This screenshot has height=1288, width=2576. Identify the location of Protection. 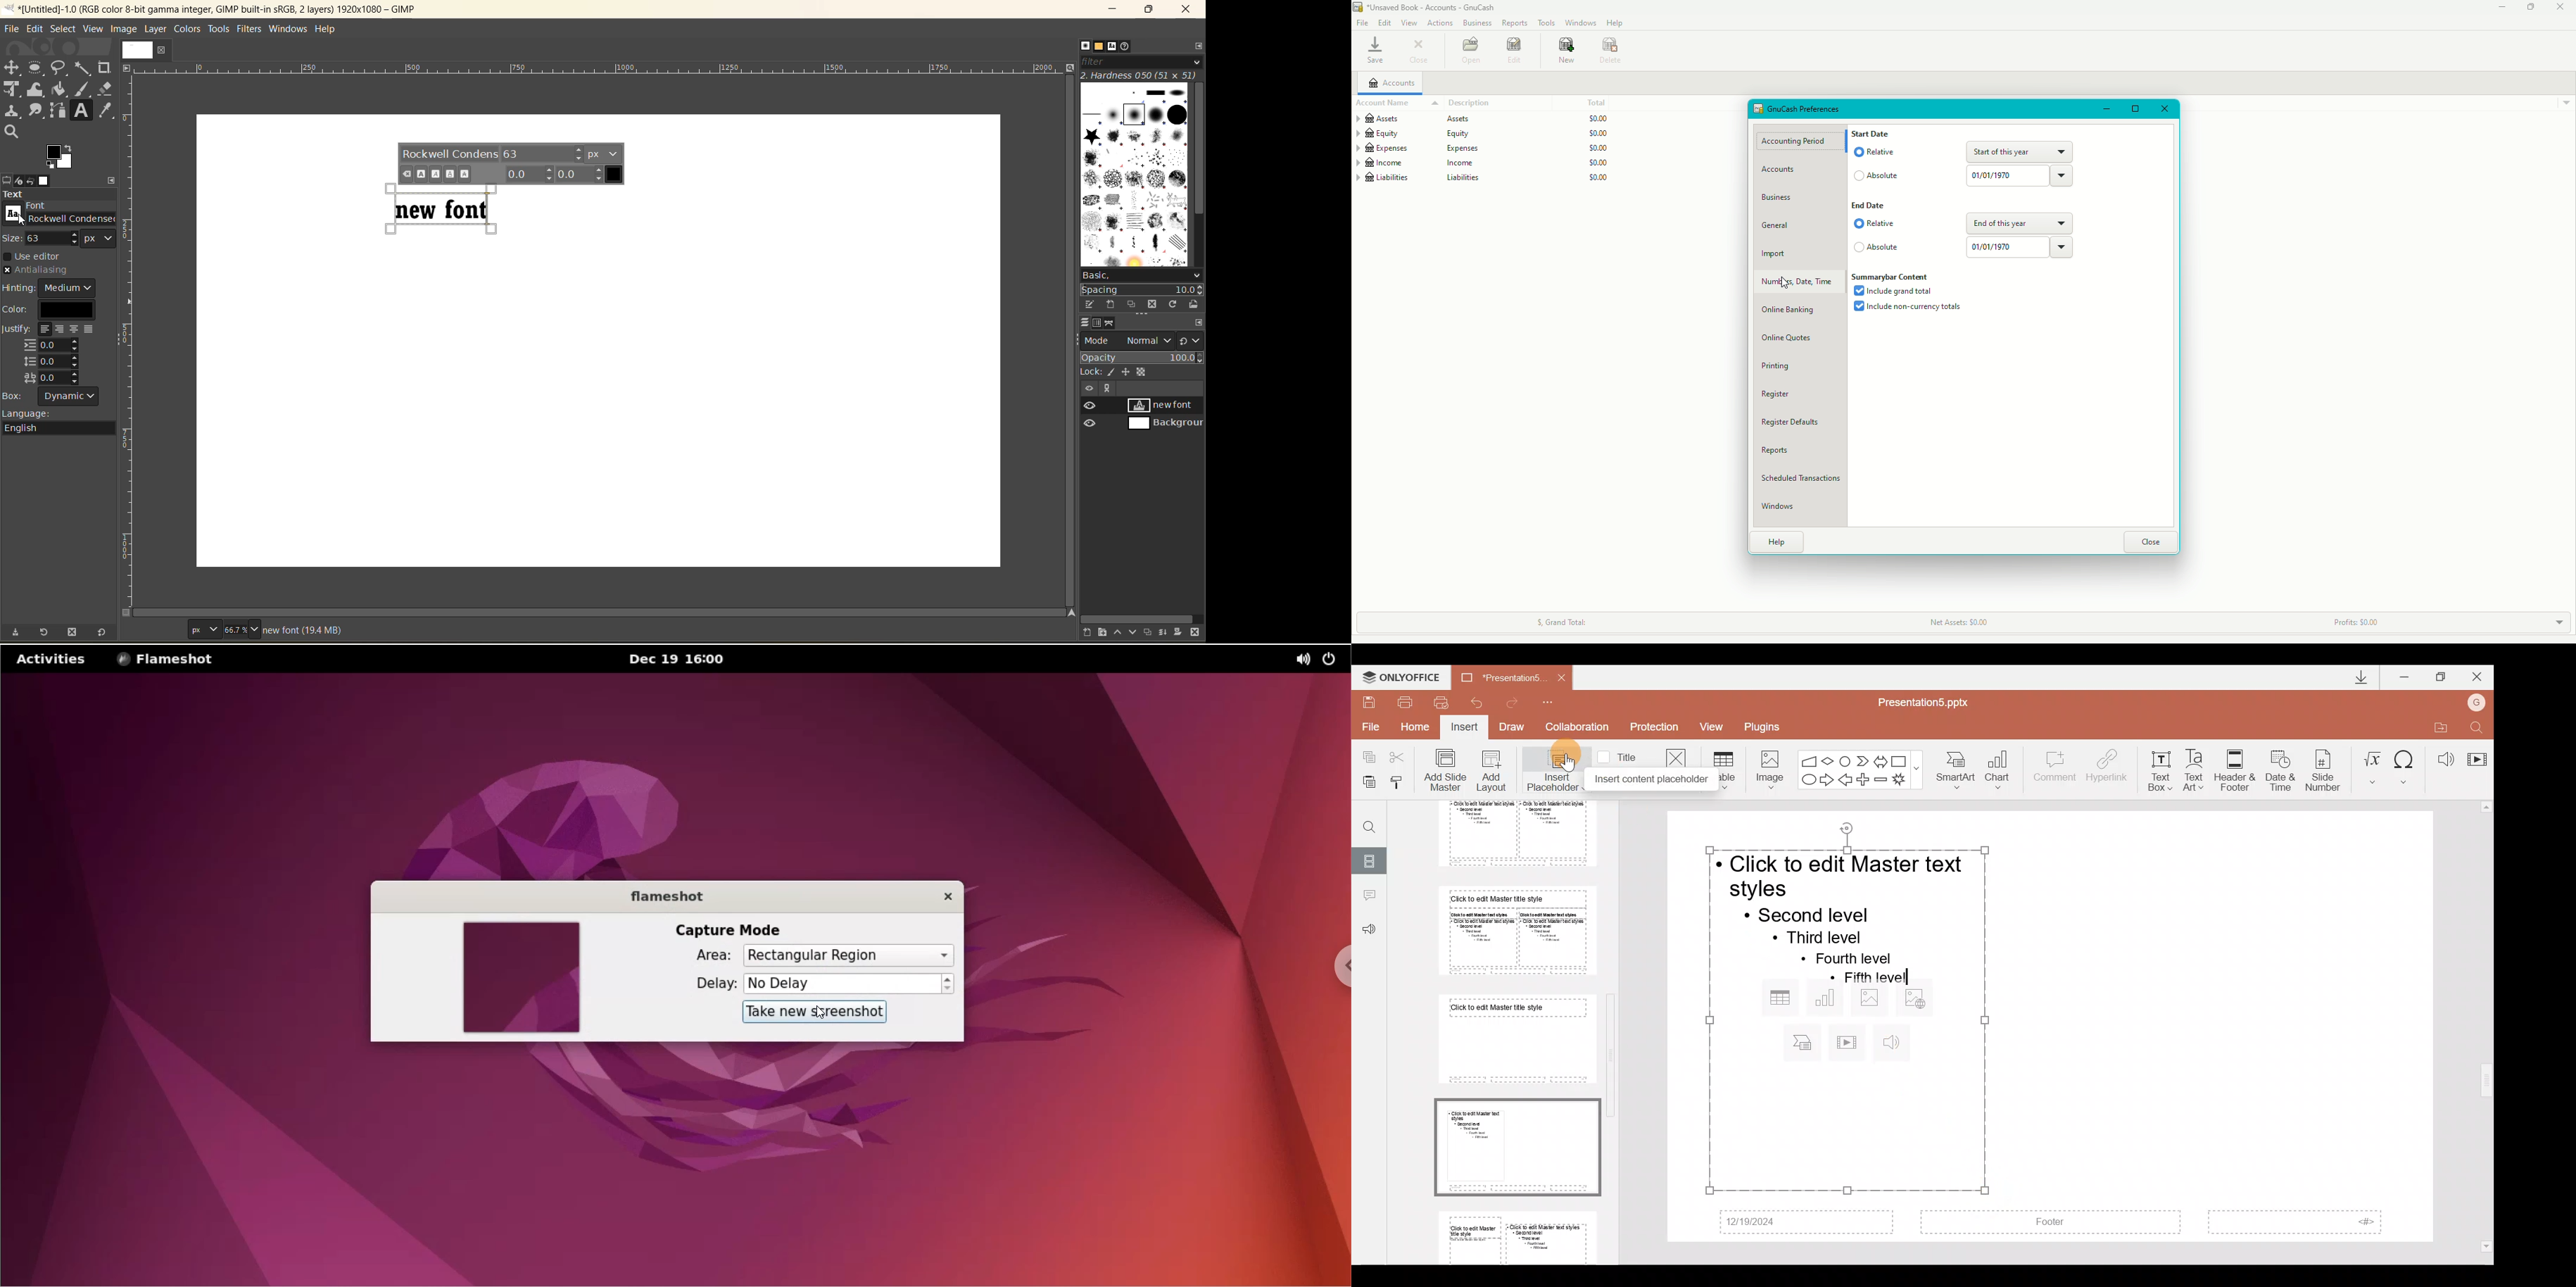
(1654, 729).